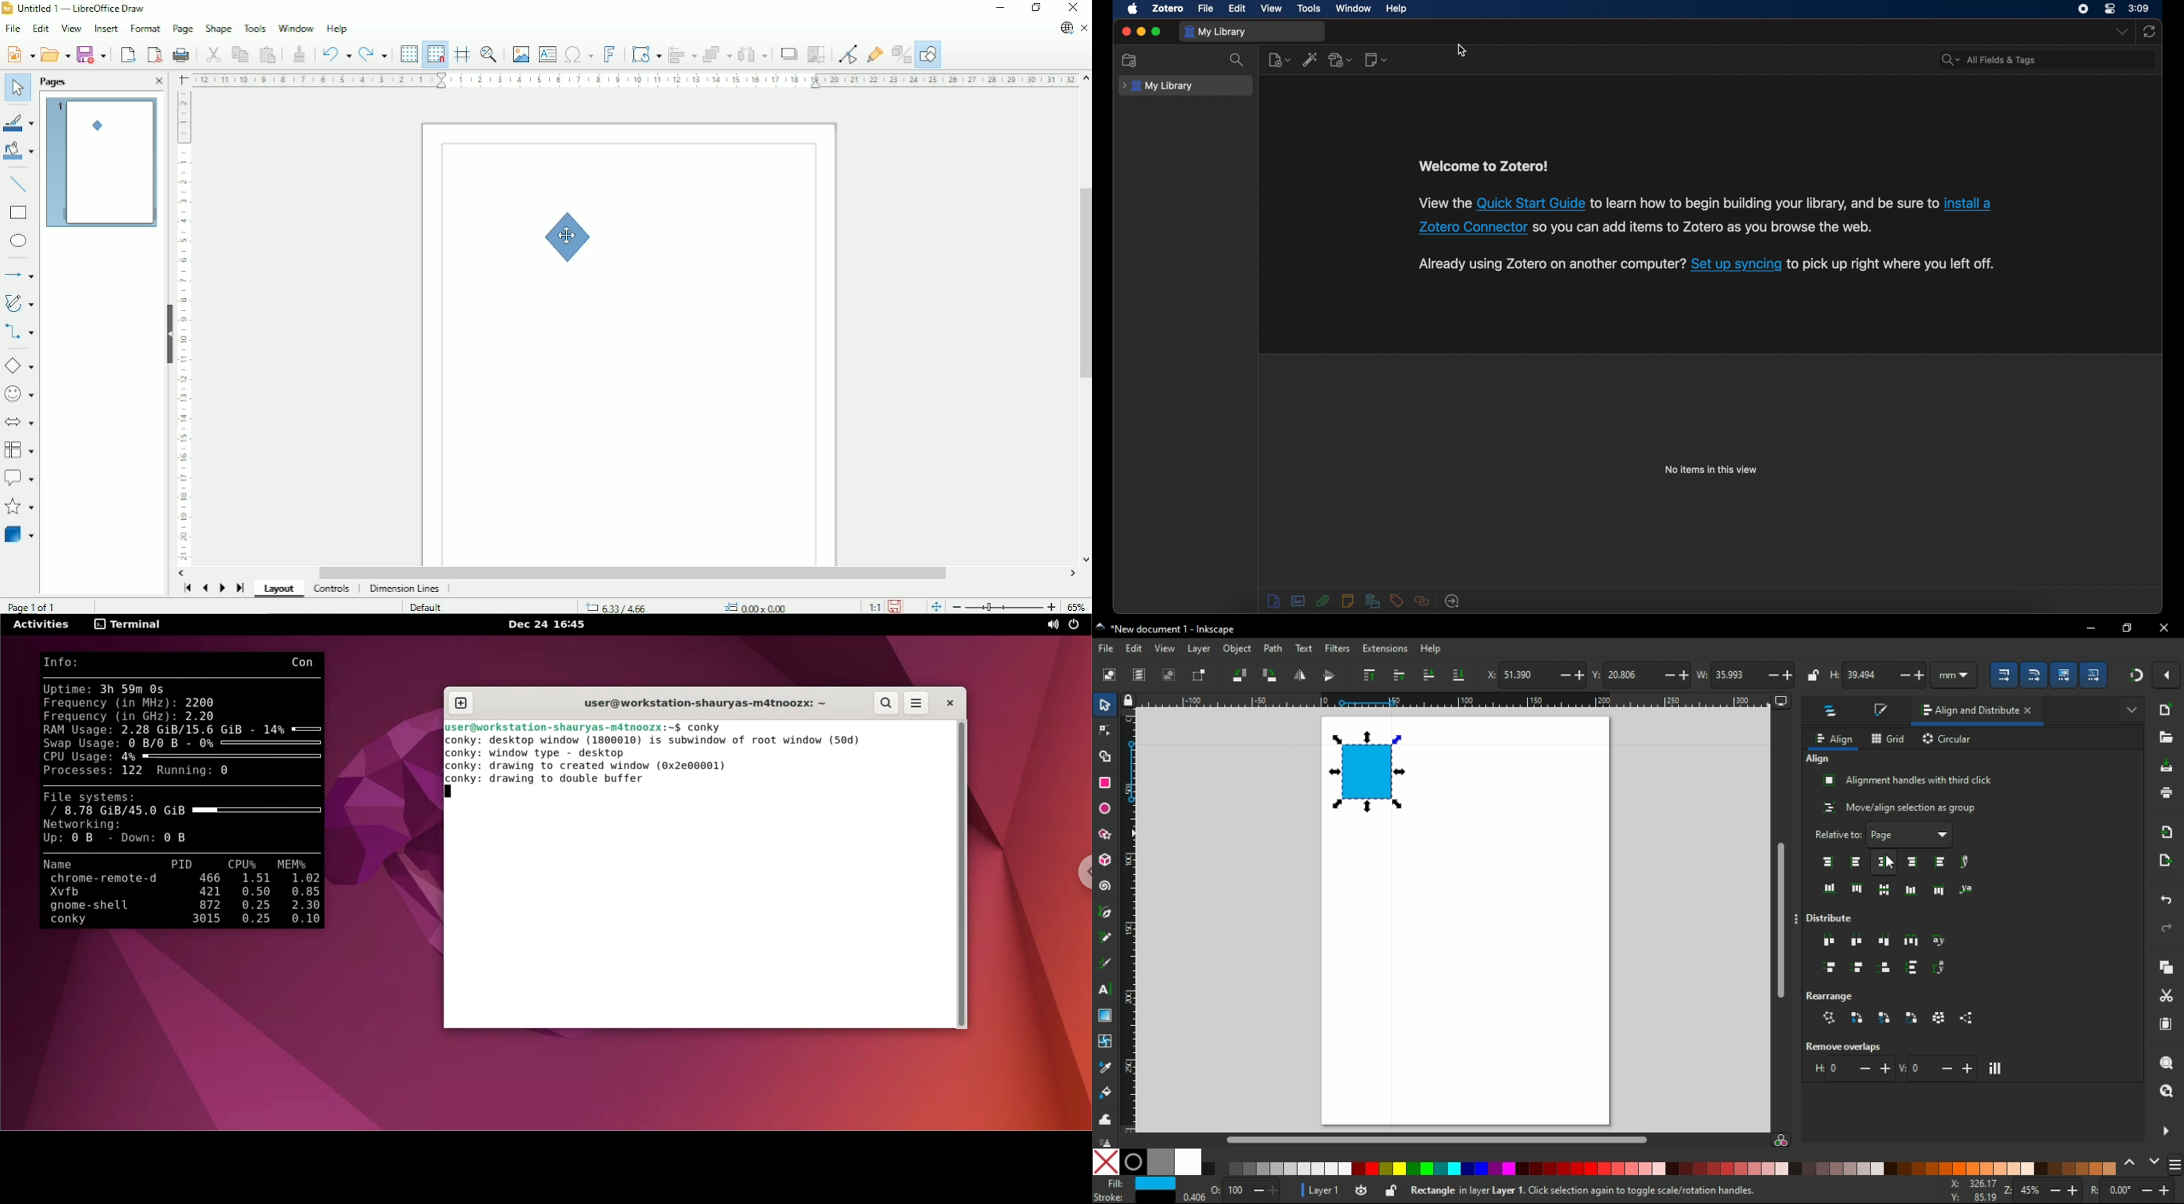  What do you see at coordinates (717, 53) in the screenshot?
I see `Arrange` at bounding box center [717, 53].